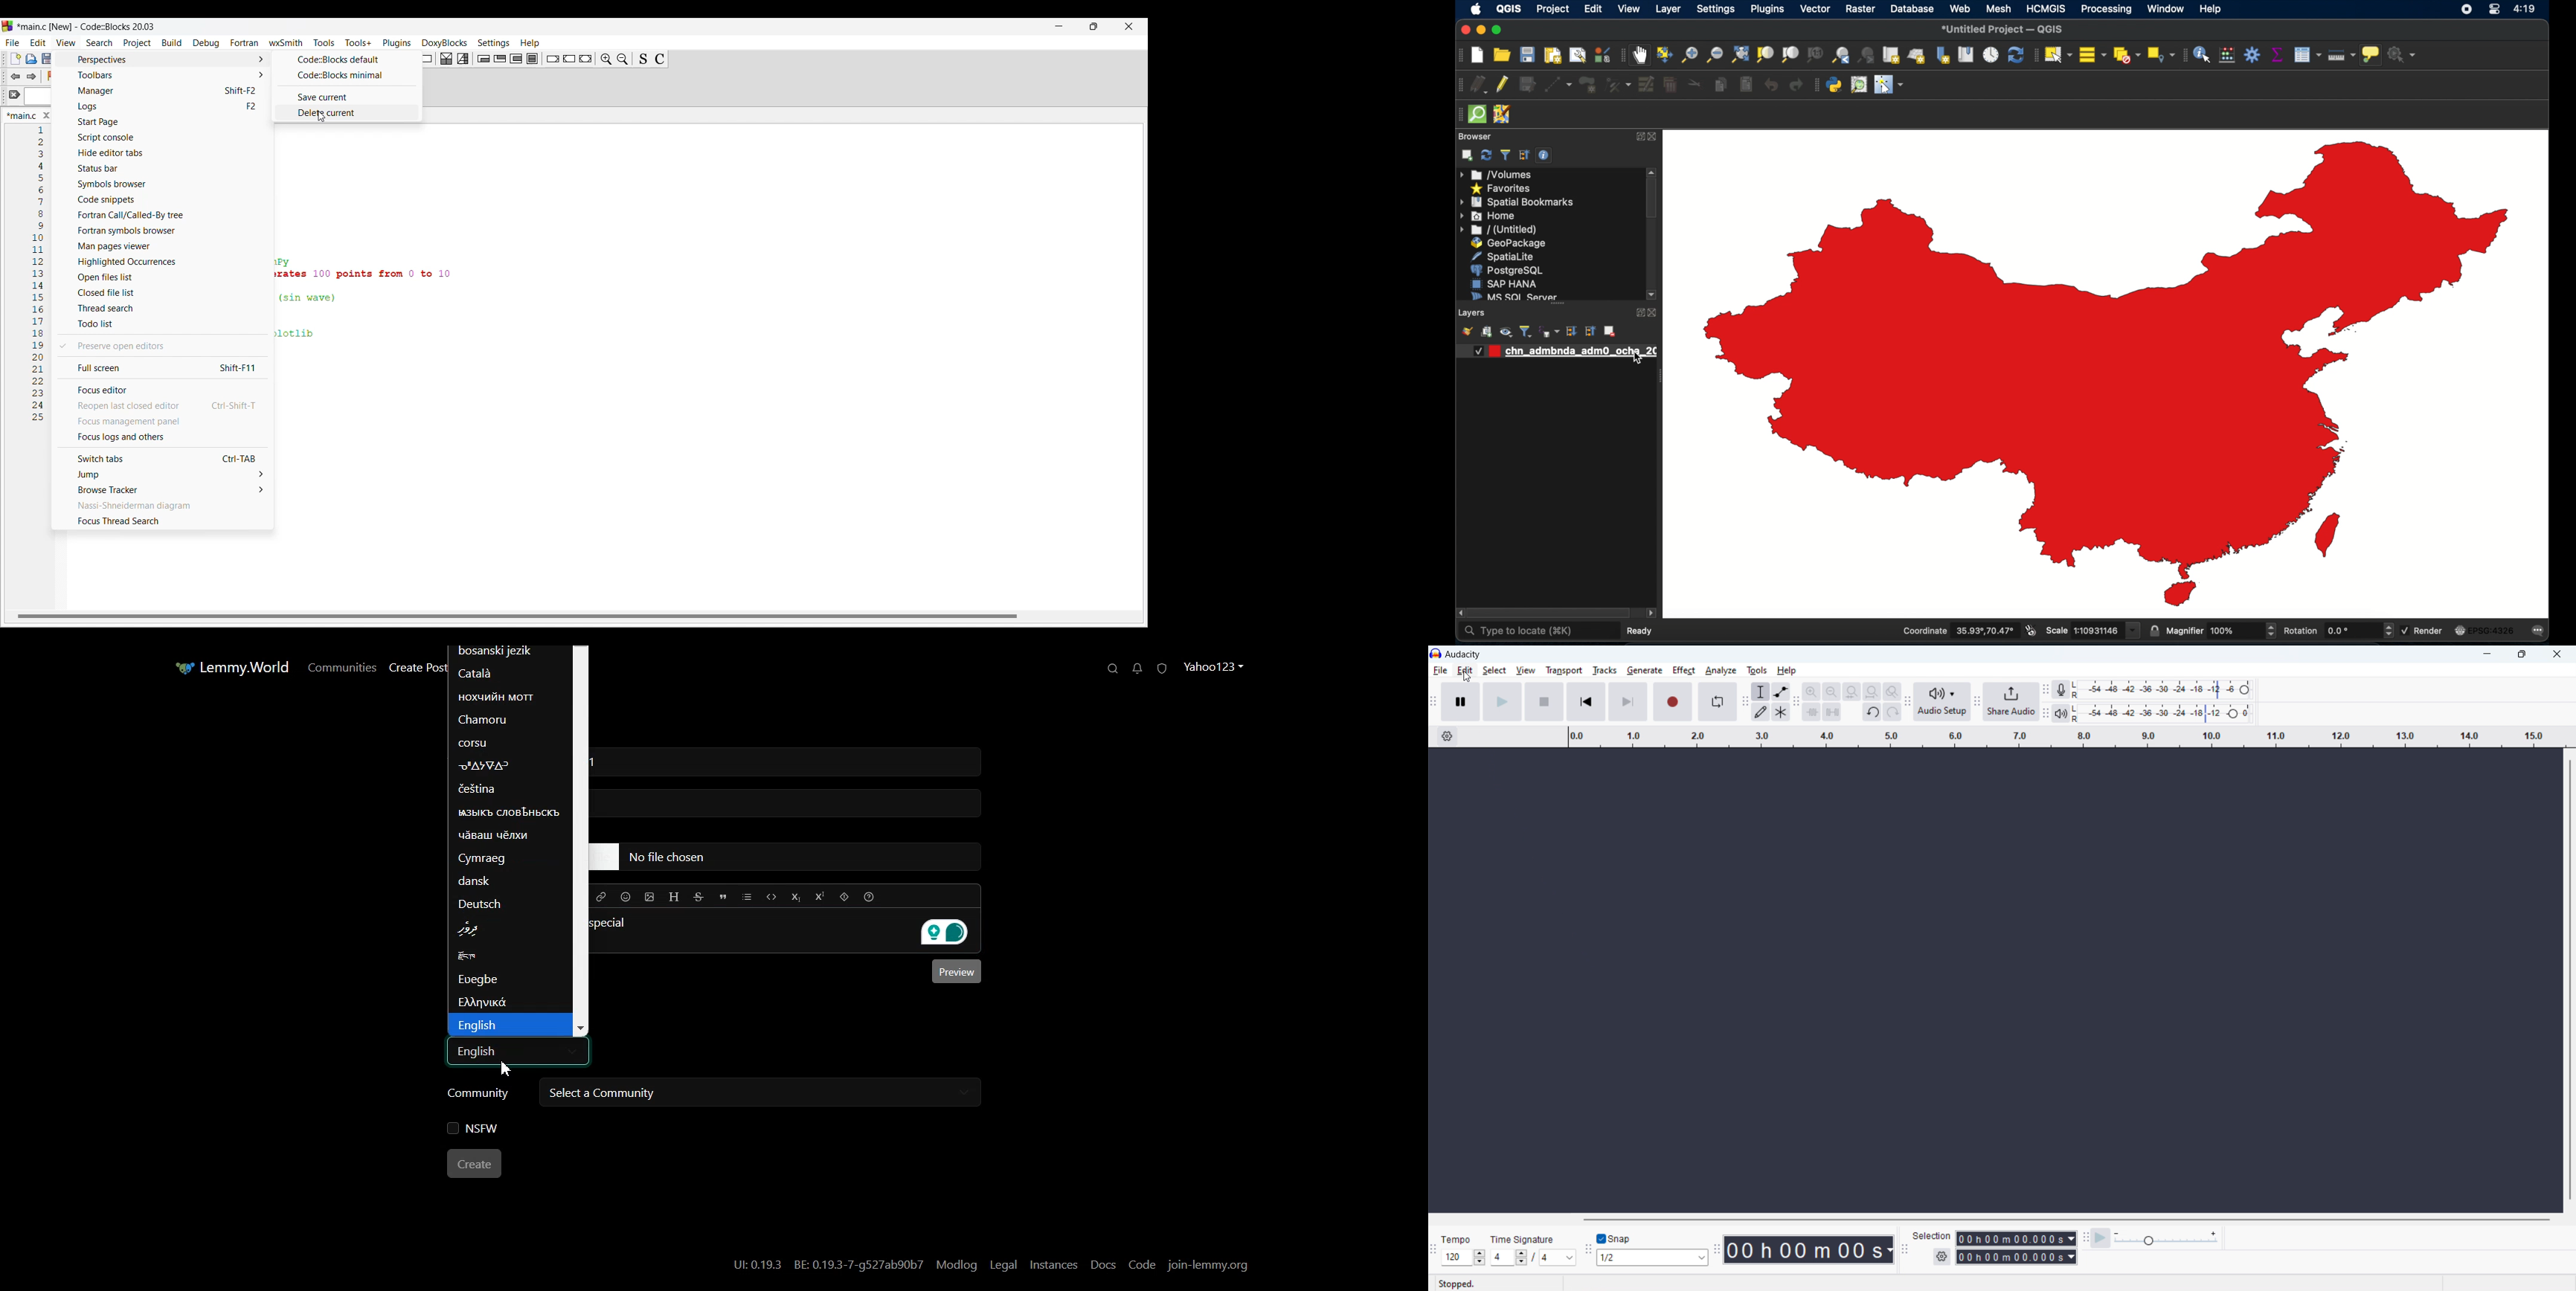 This screenshot has width=2576, height=1316. What do you see at coordinates (166, 75) in the screenshot?
I see `Toolbar options` at bounding box center [166, 75].